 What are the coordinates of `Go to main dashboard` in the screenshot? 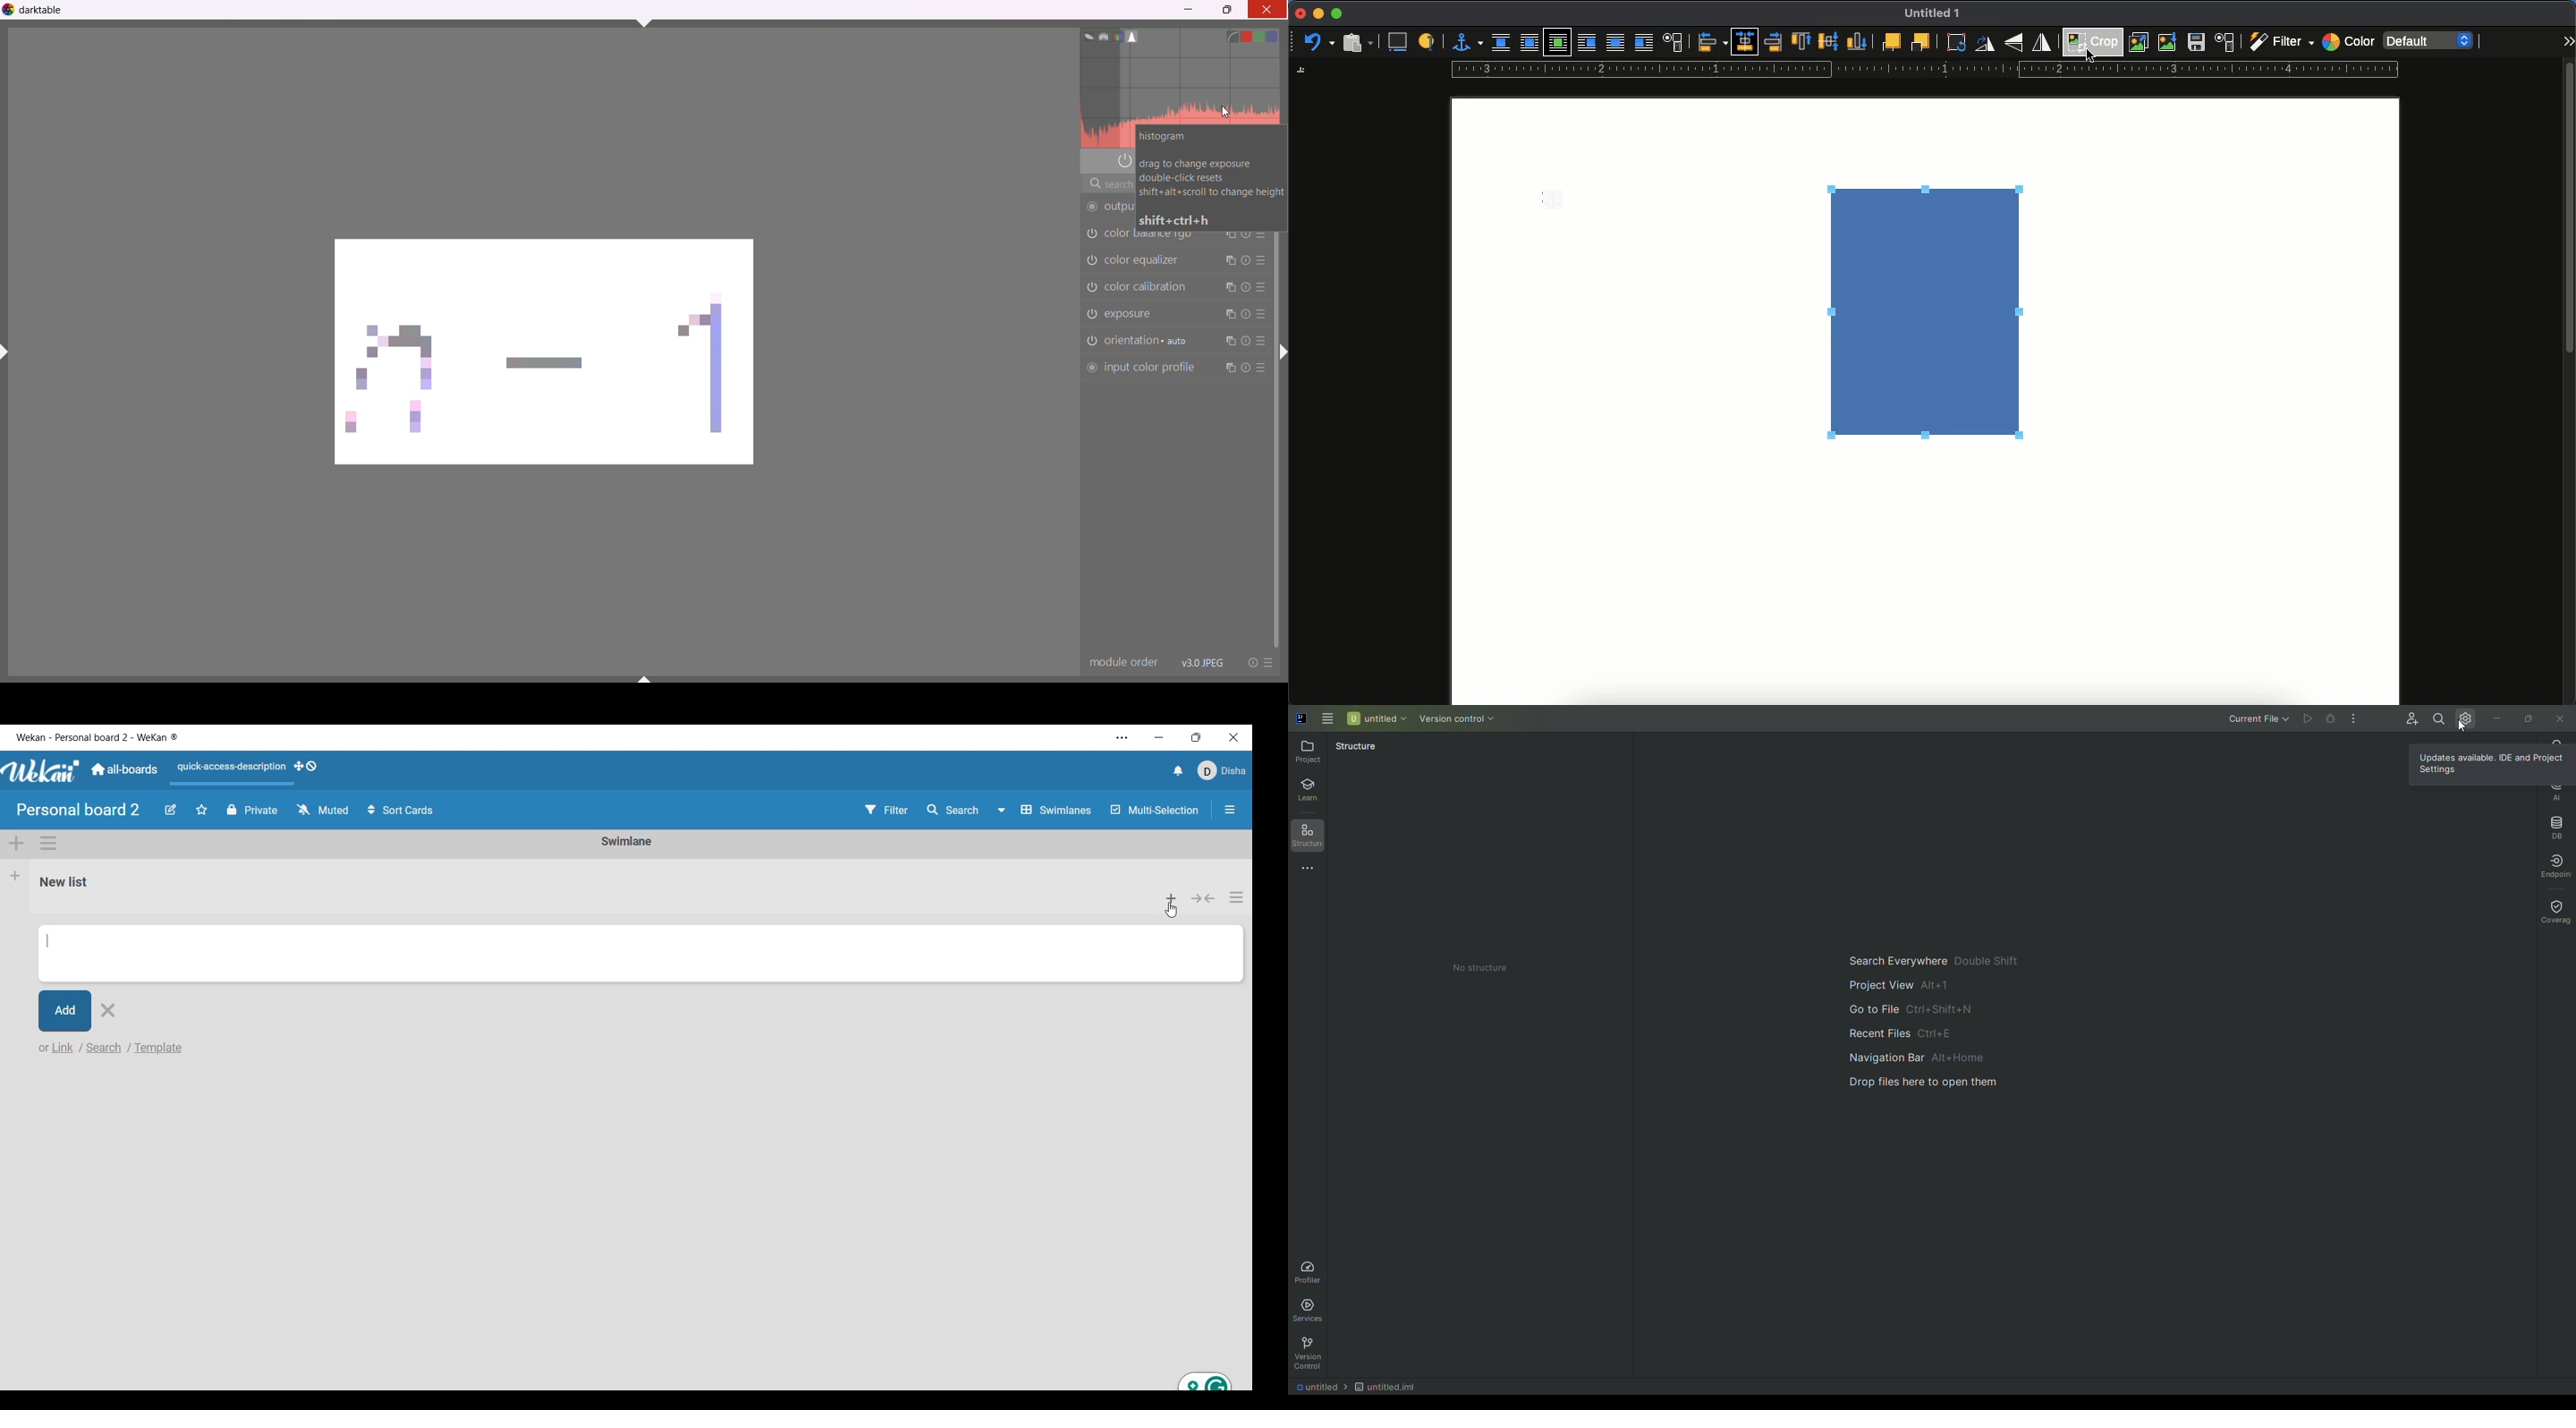 It's located at (124, 770).